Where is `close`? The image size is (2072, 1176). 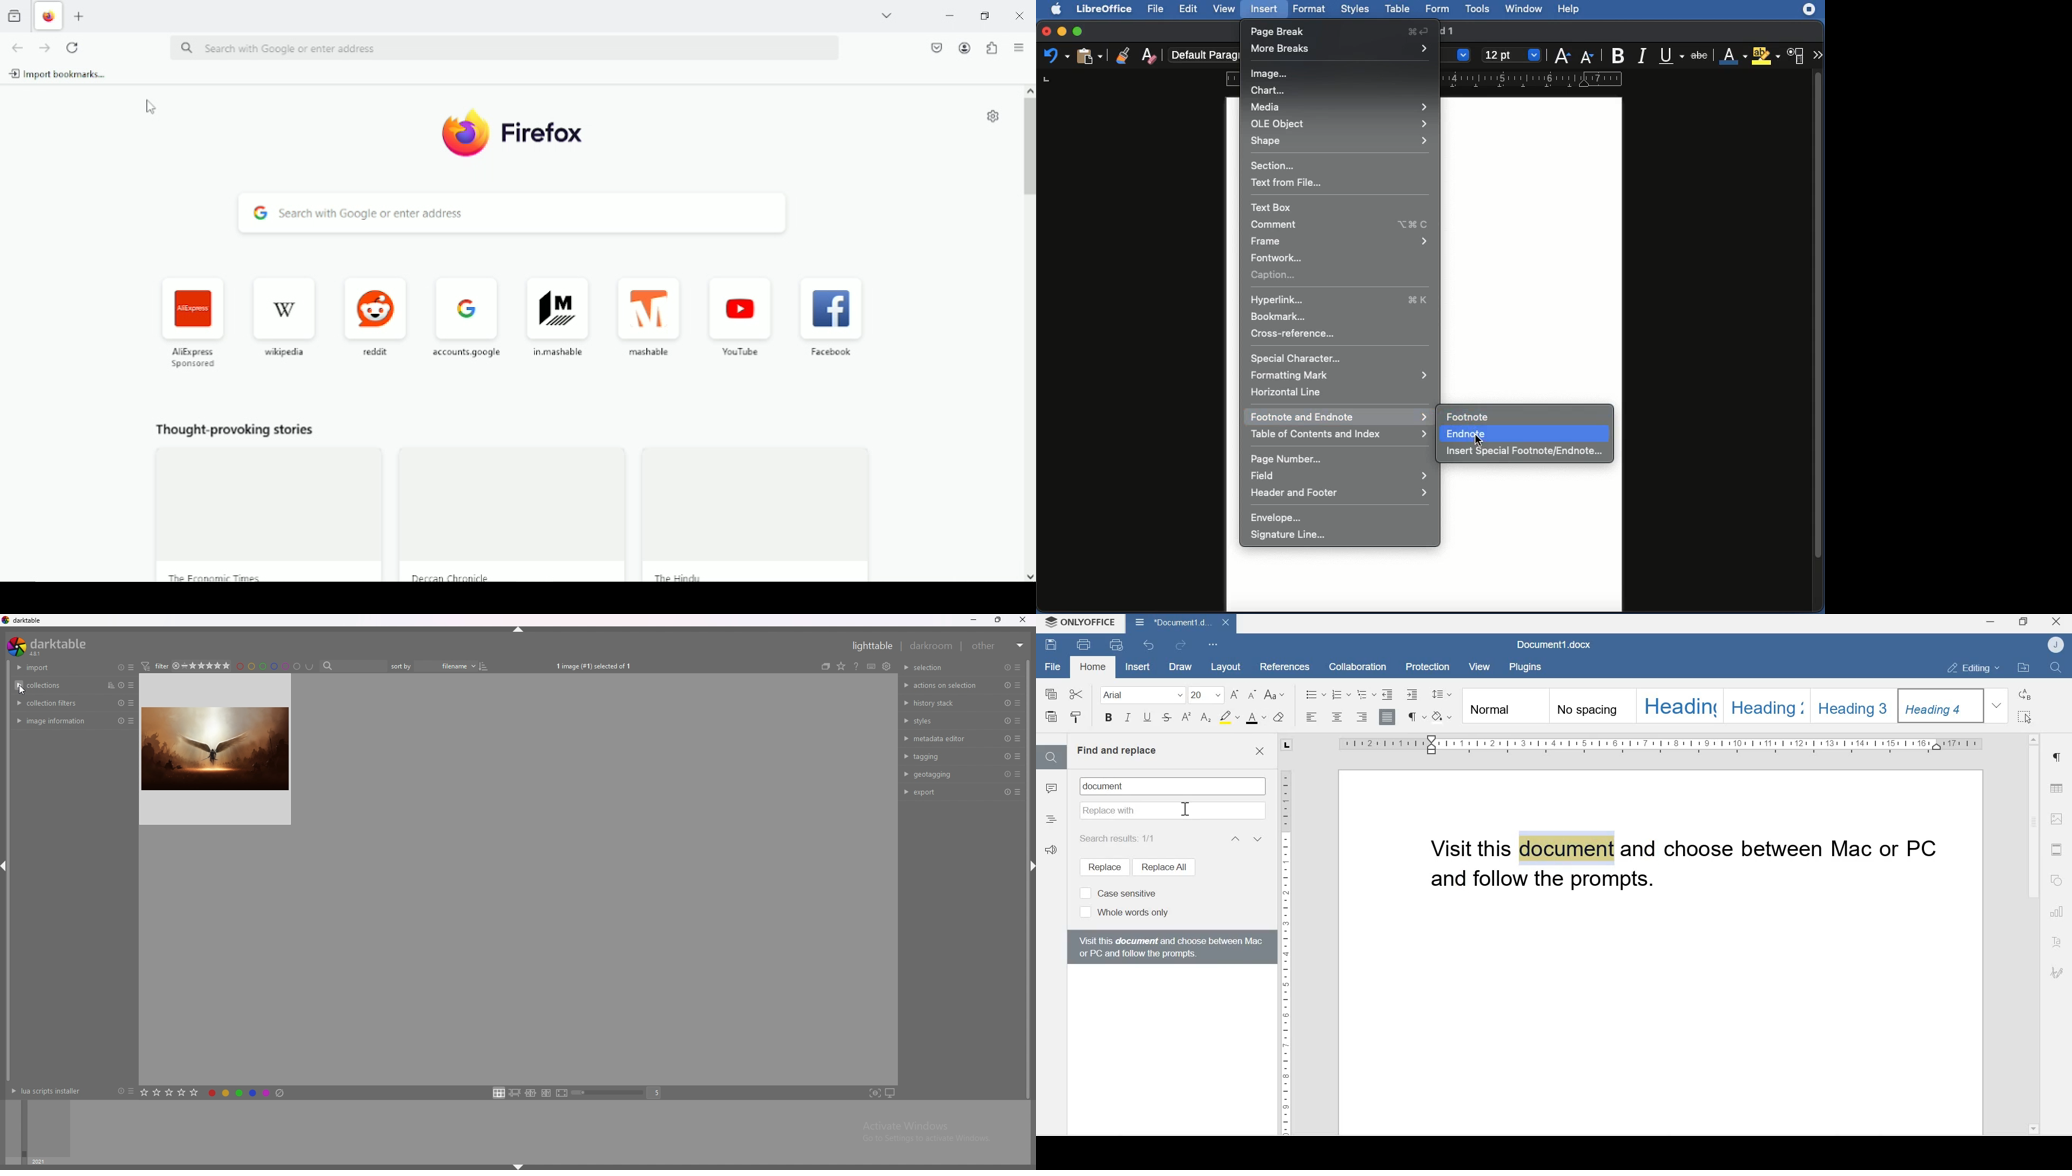
close is located at coordinates (1024, 620).